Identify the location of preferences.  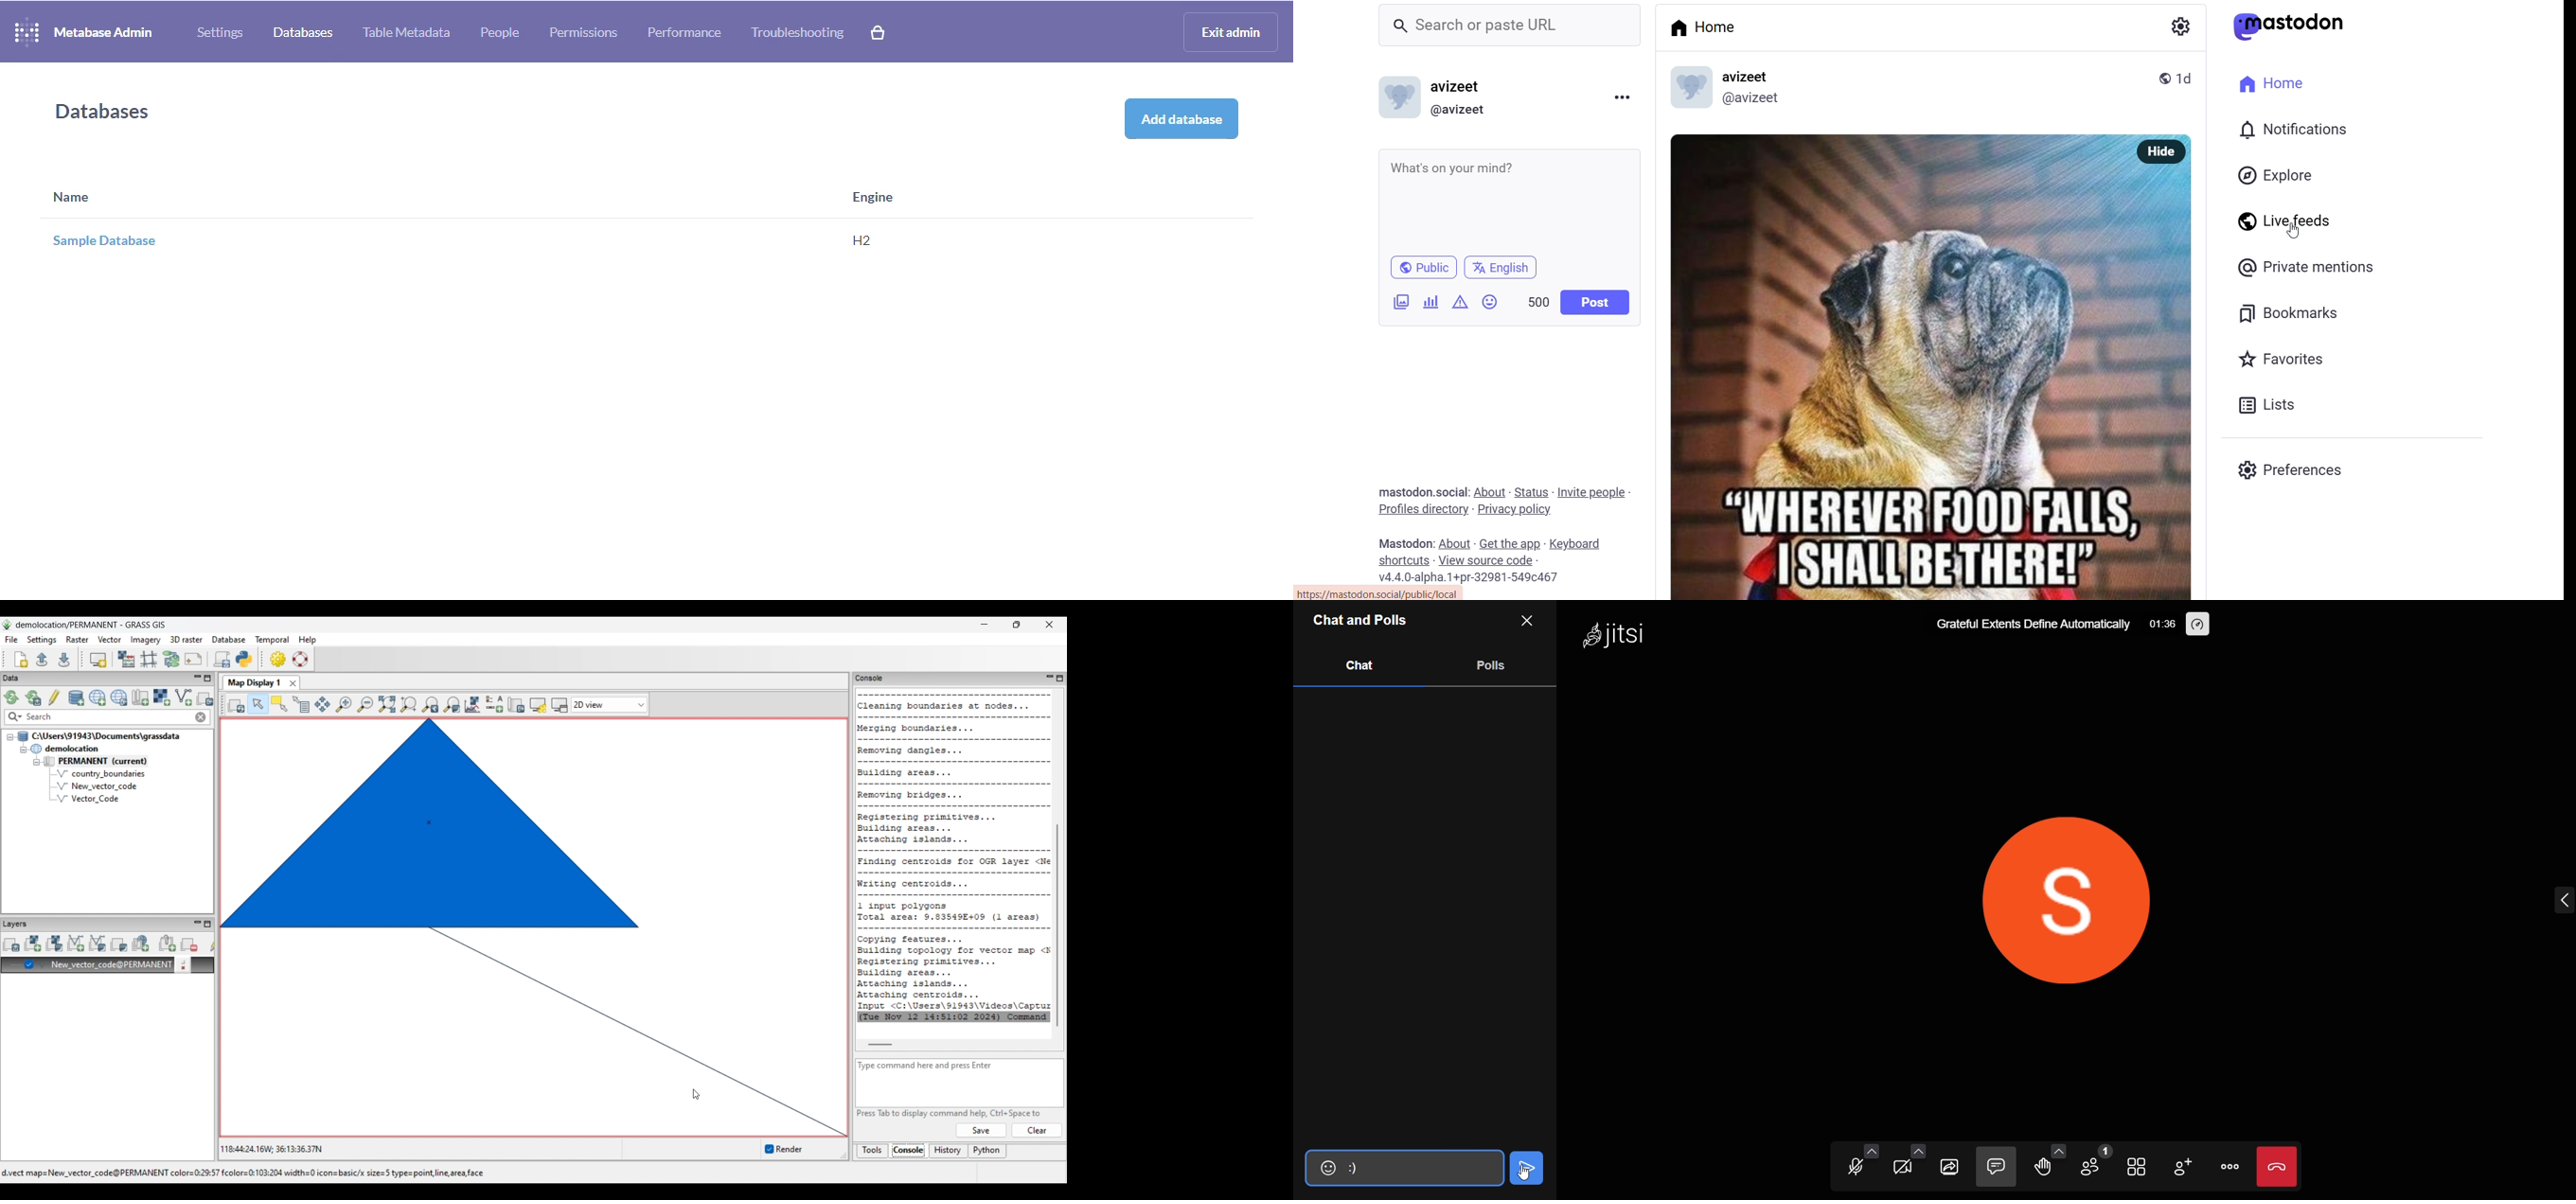
(2296, 473).